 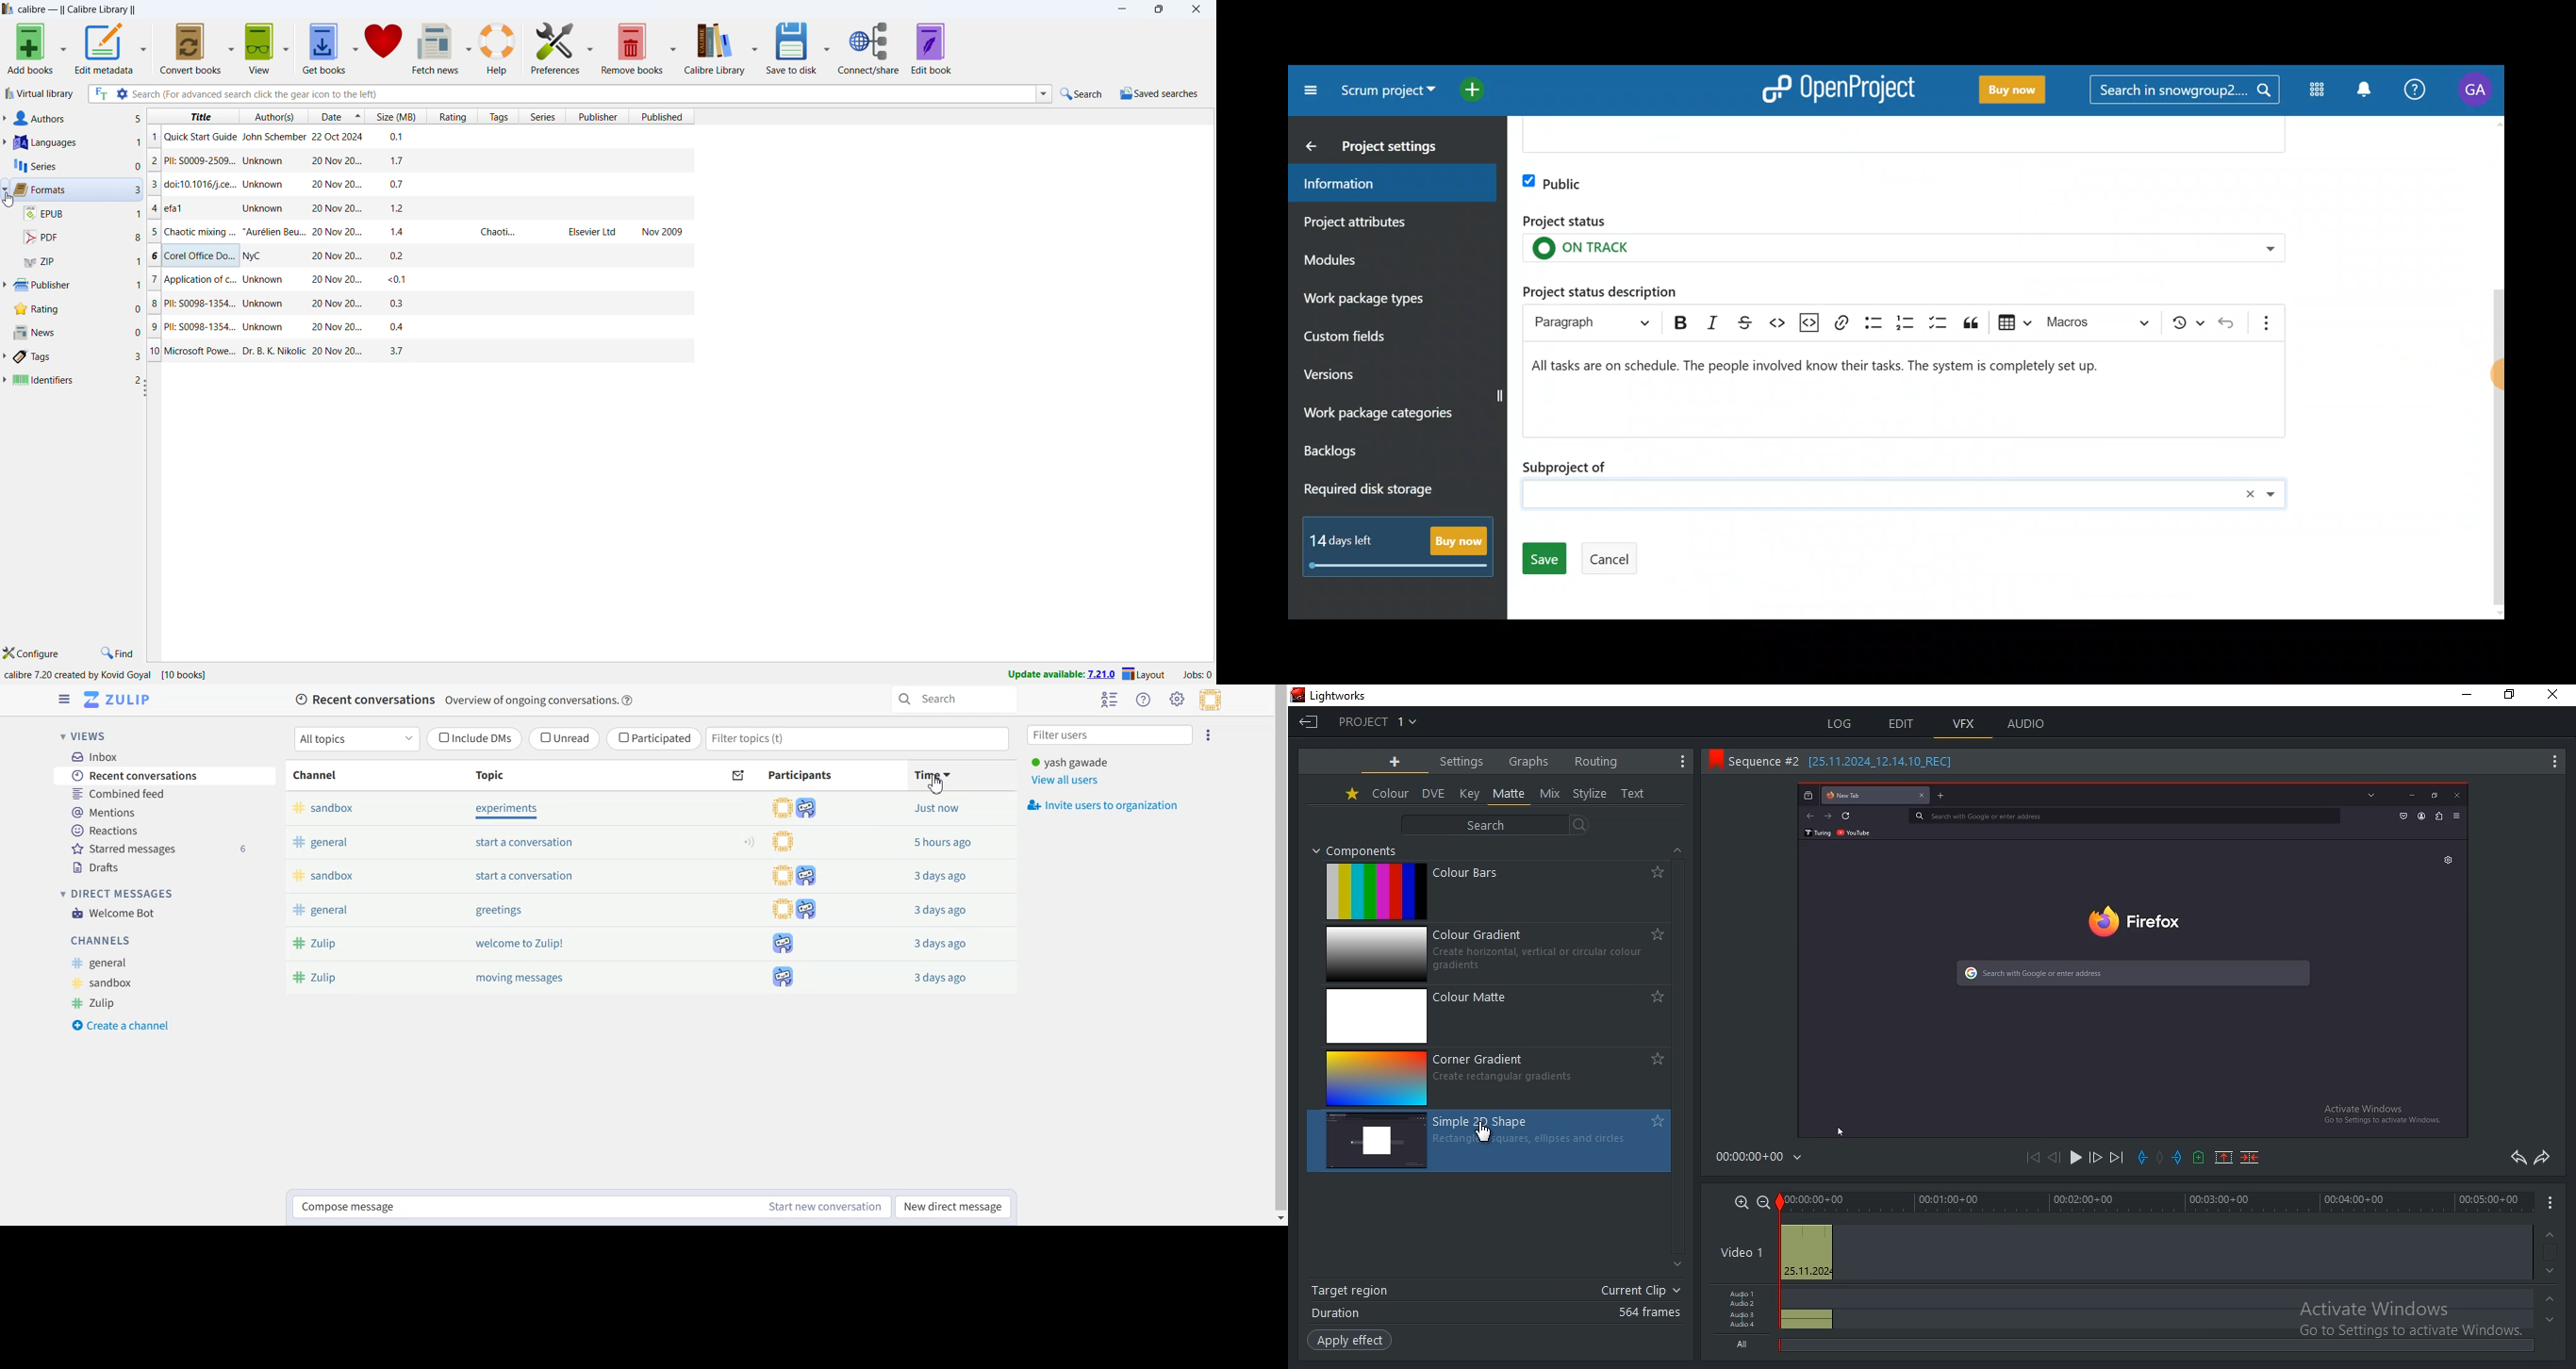 I want to click on Include DMs, so click(x=475, y=739).